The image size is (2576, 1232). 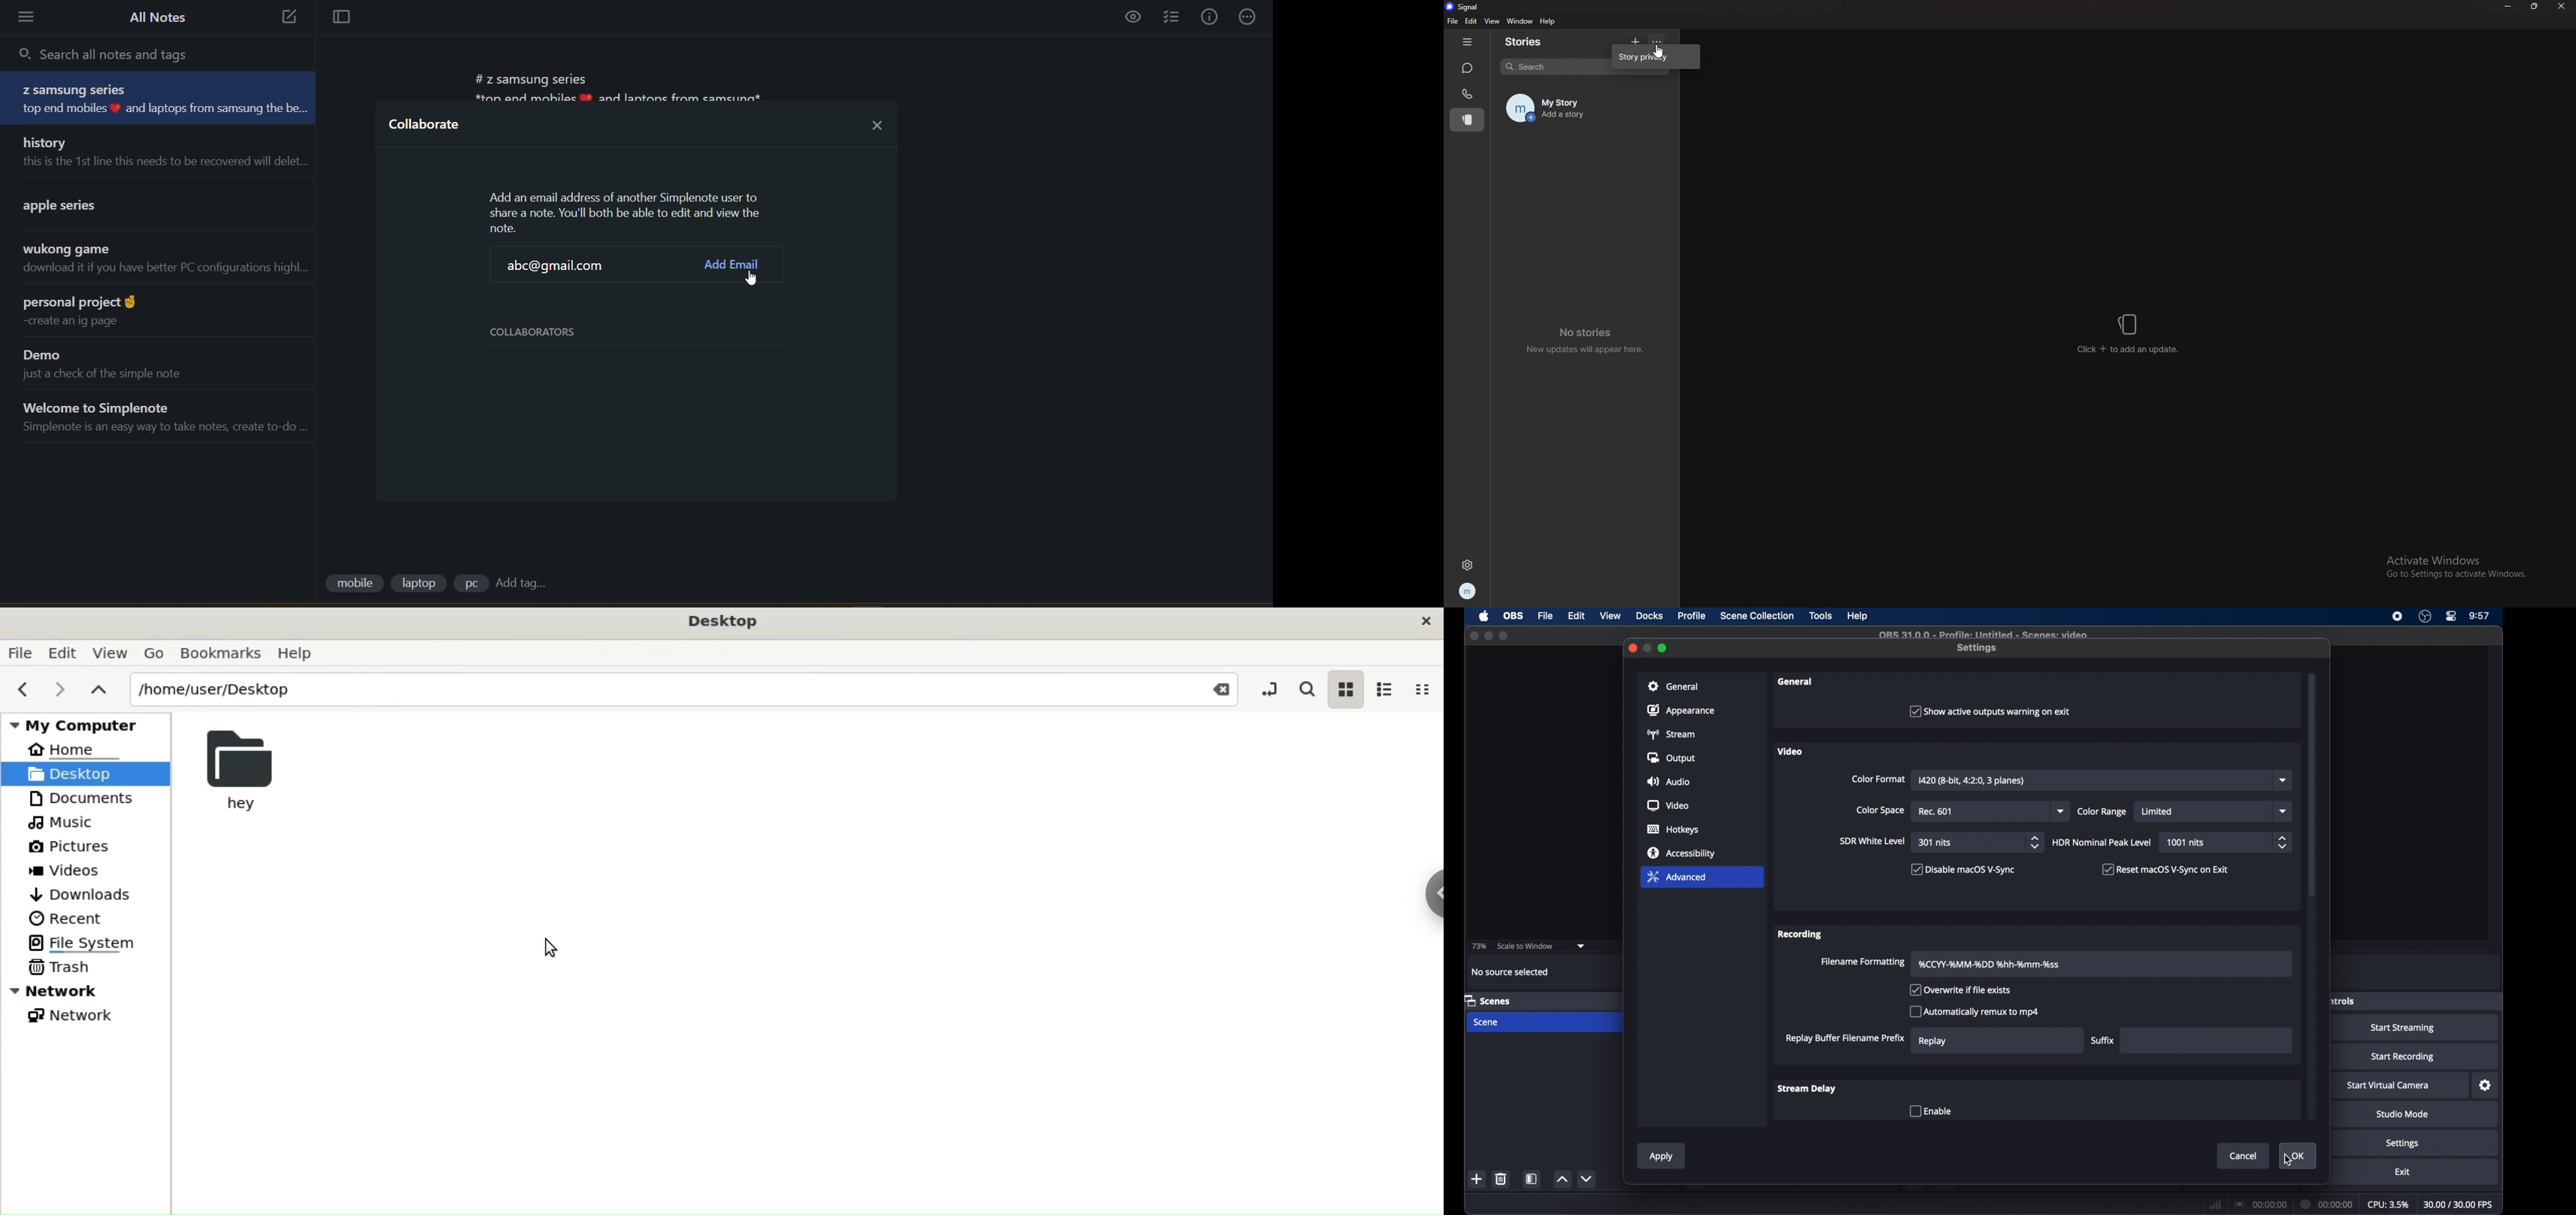 I want to click on settings, so click(x=2403, y=1143).